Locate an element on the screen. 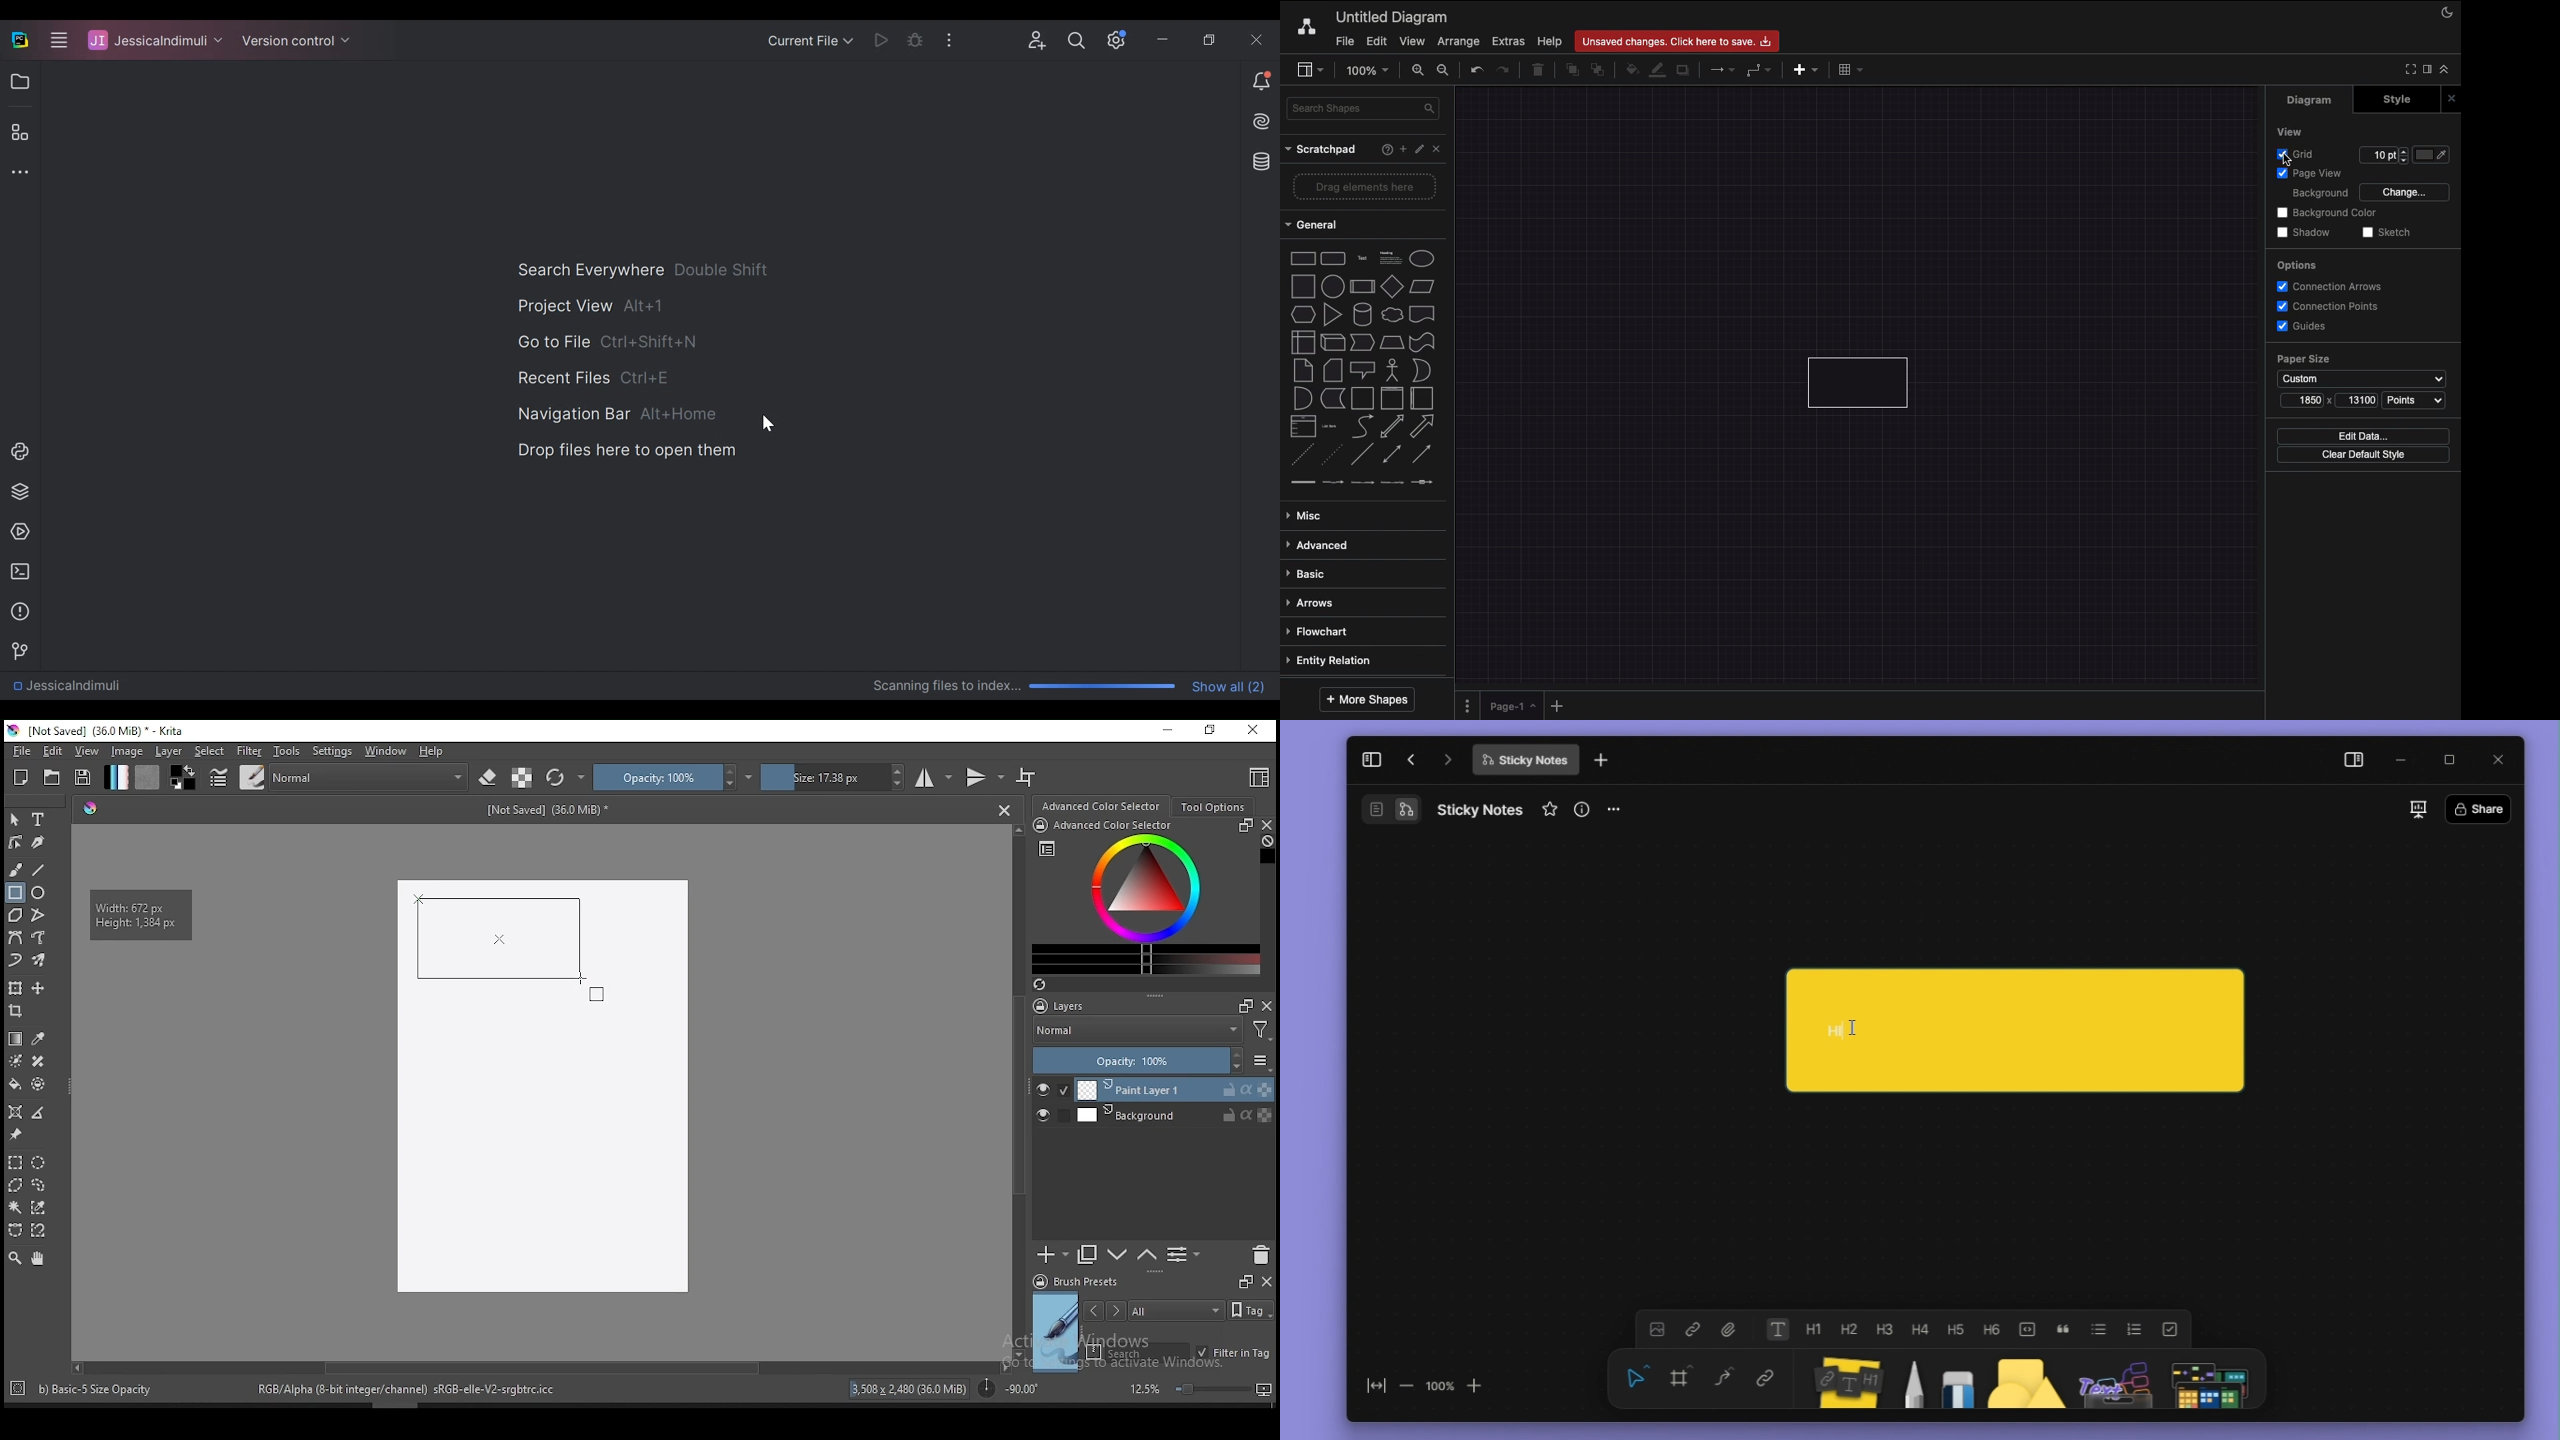 The height and width of the screenshot is (1456, 2576). reference images tool is located at coordinates (14, 1135).